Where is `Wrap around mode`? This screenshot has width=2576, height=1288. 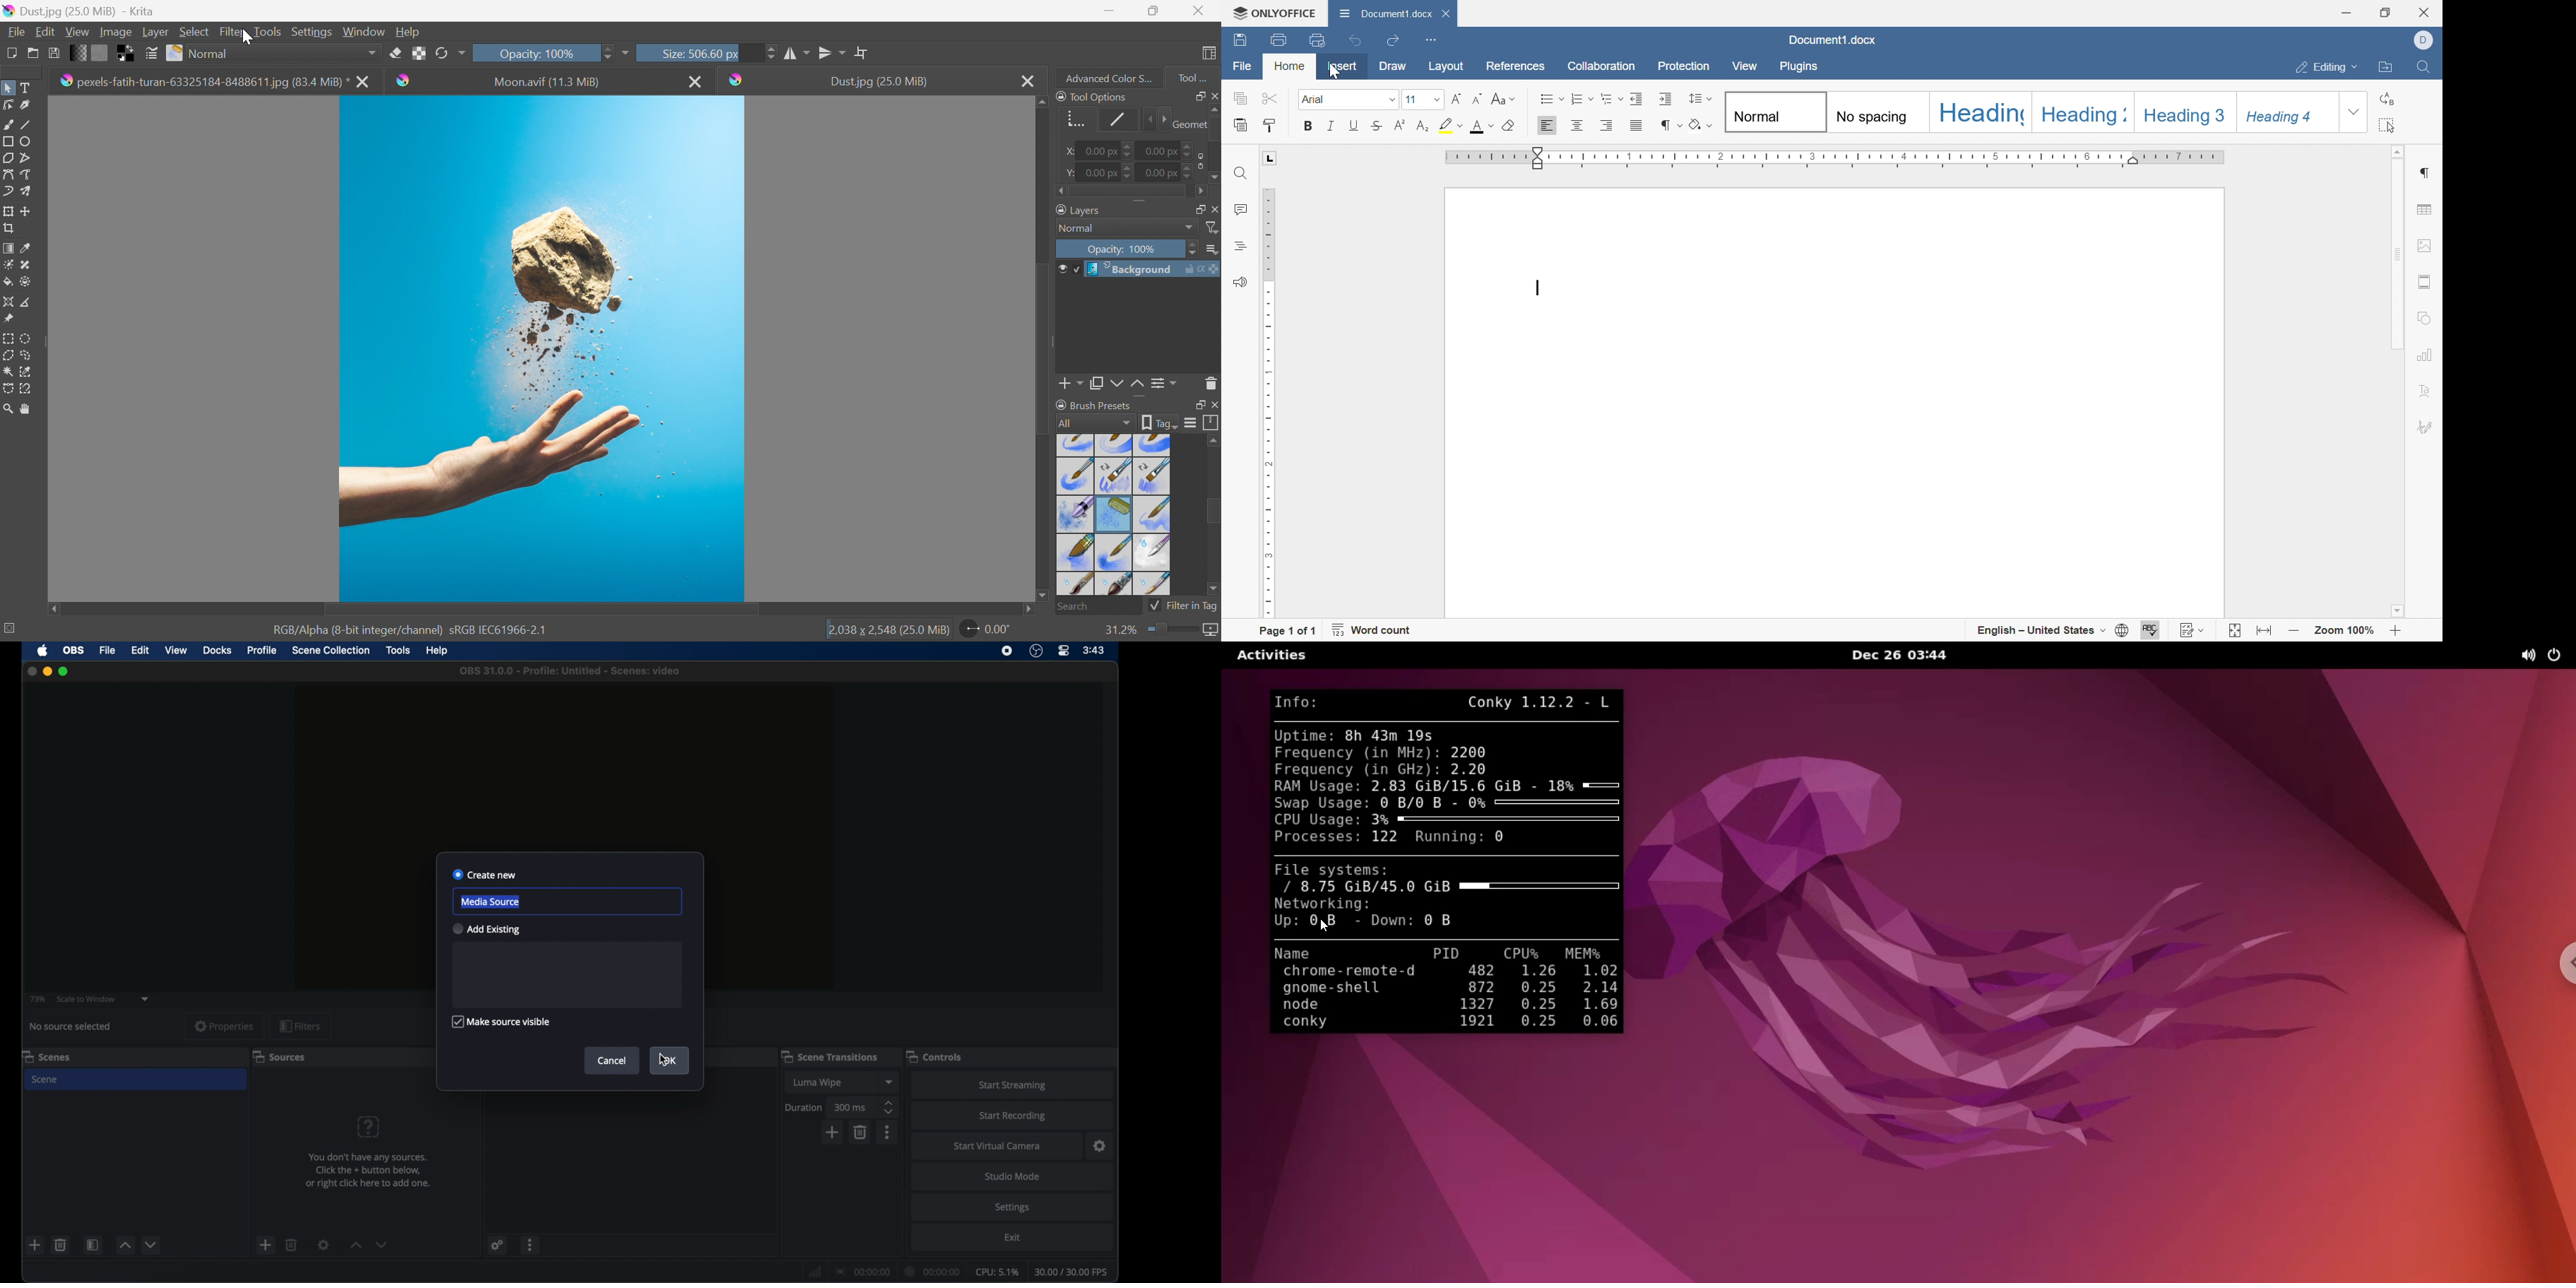
Wrap around mode is located at coordinates (863, 52).